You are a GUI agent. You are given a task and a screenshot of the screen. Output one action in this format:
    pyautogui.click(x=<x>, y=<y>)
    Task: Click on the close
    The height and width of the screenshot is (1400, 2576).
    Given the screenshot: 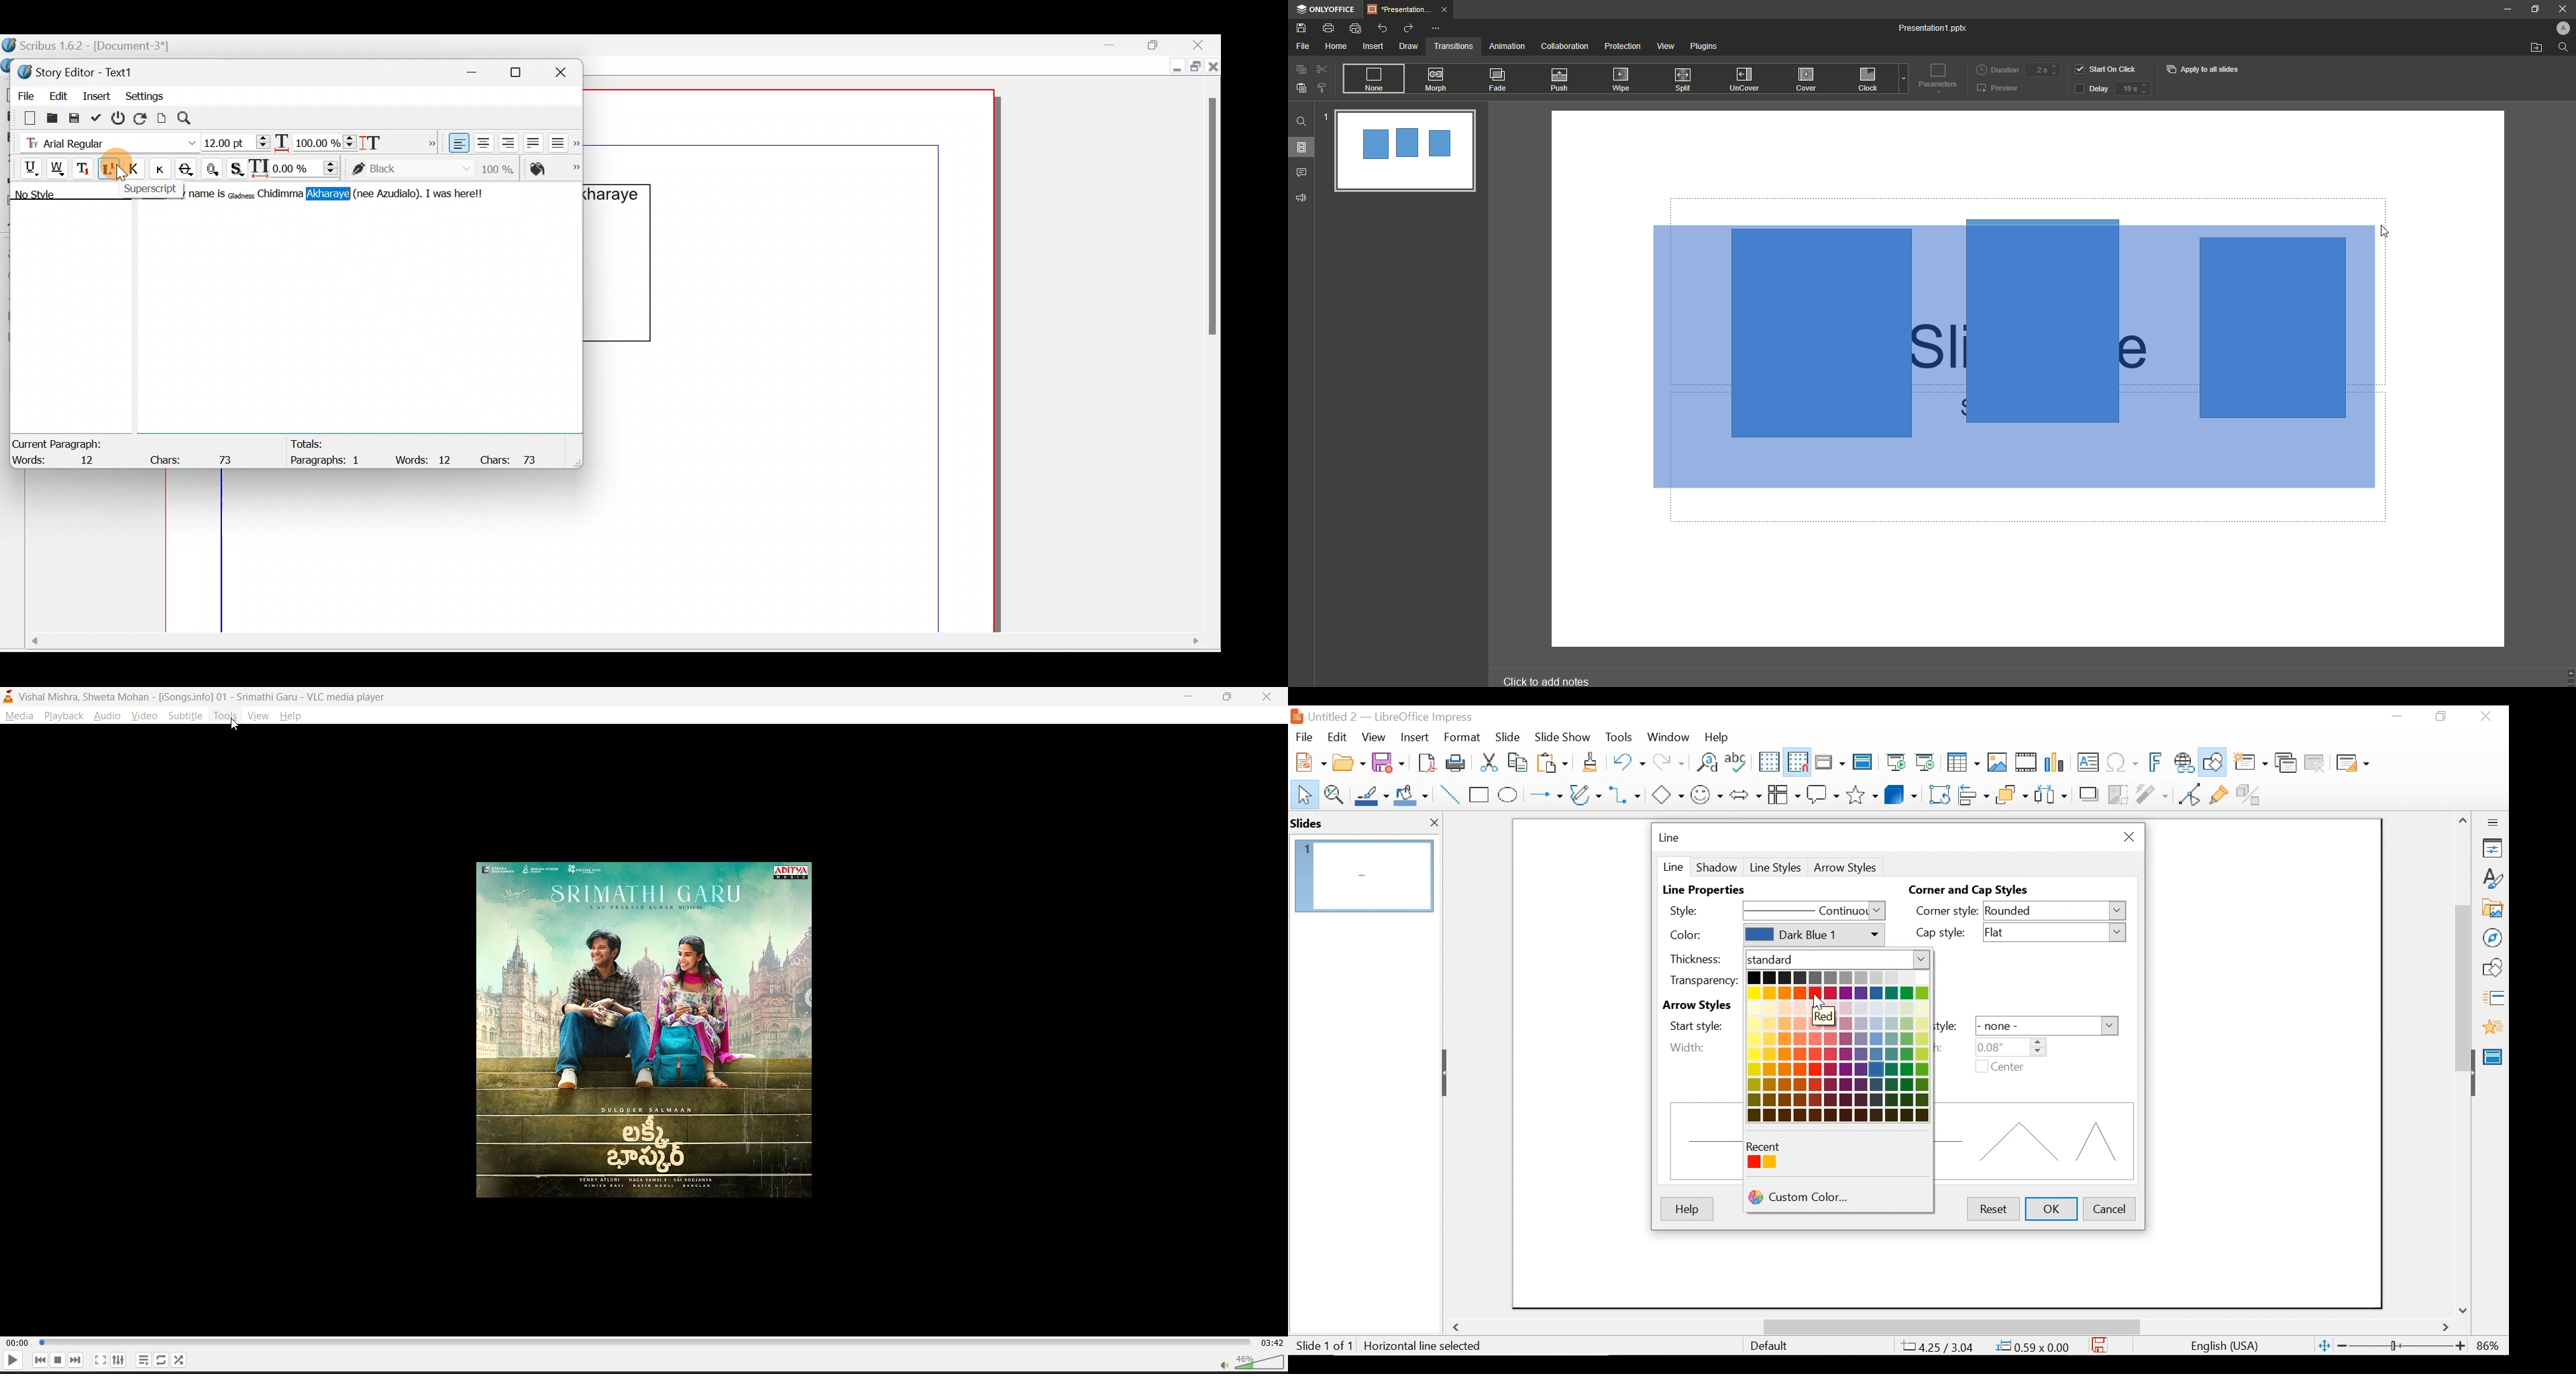 What is the action you would take?
    pyautogui.click(x=1434, y=824)
    